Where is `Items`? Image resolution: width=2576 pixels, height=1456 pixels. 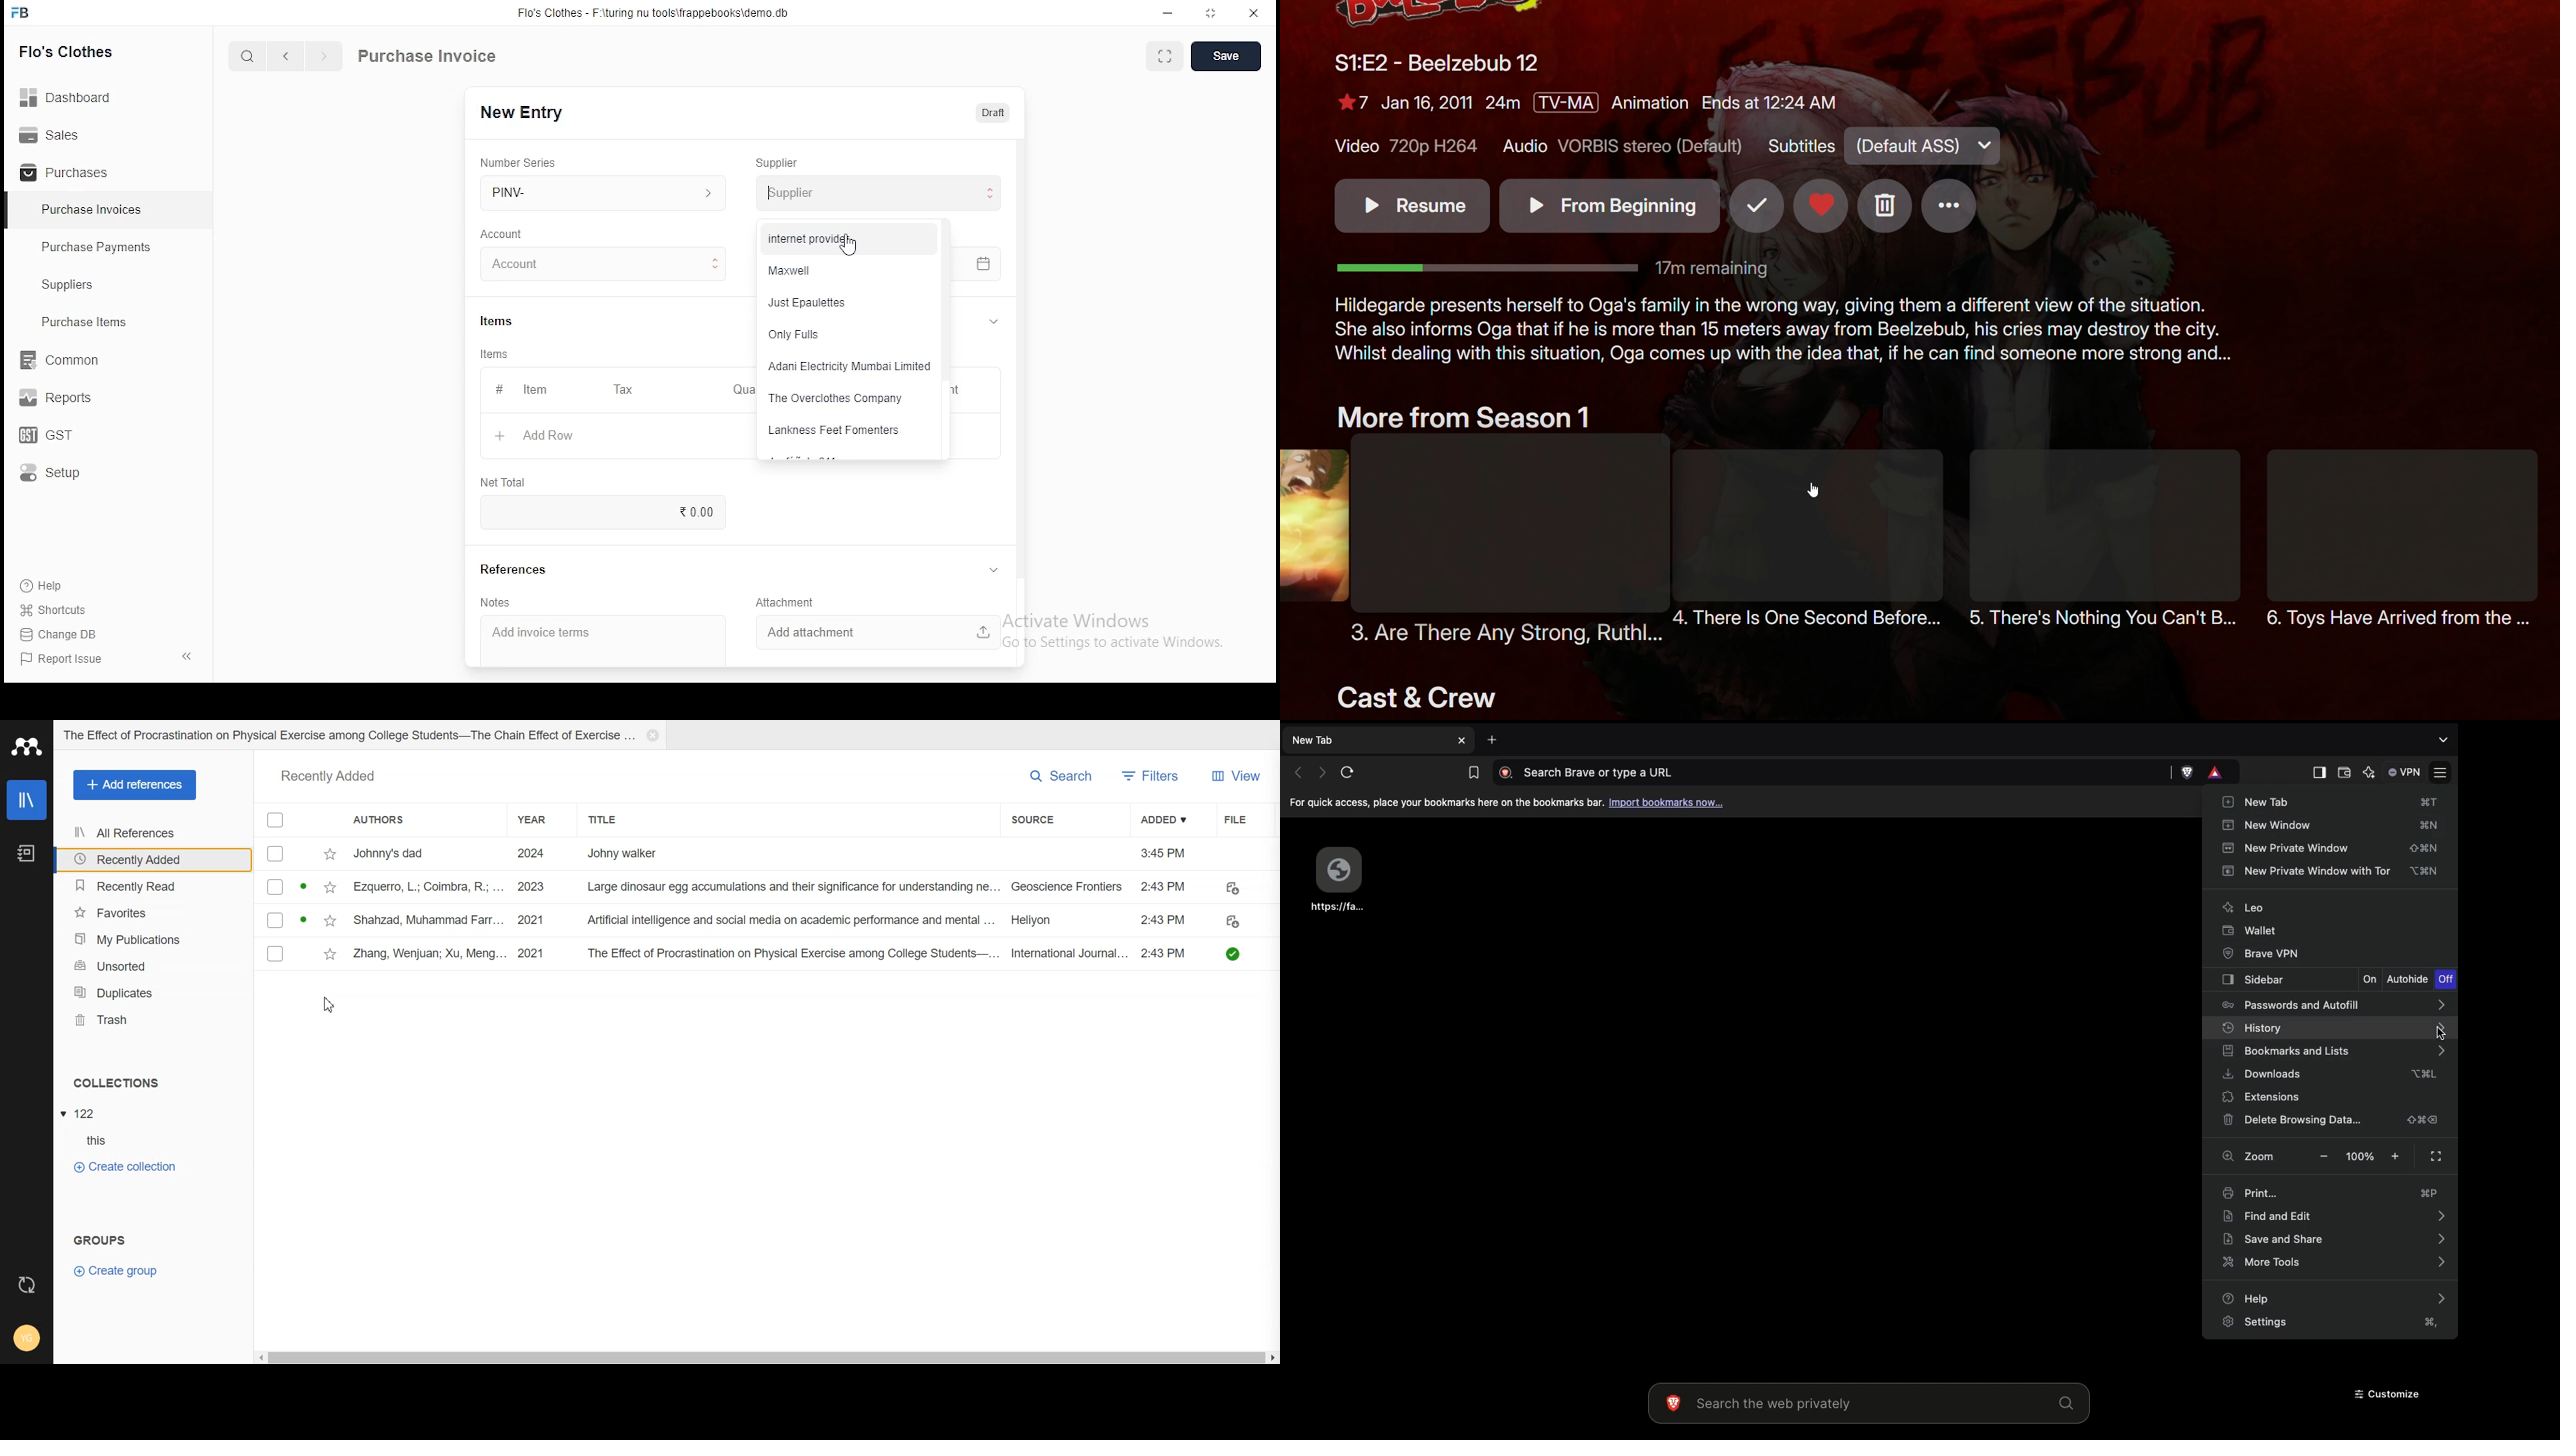
Items is located at coordinates (497, 319).